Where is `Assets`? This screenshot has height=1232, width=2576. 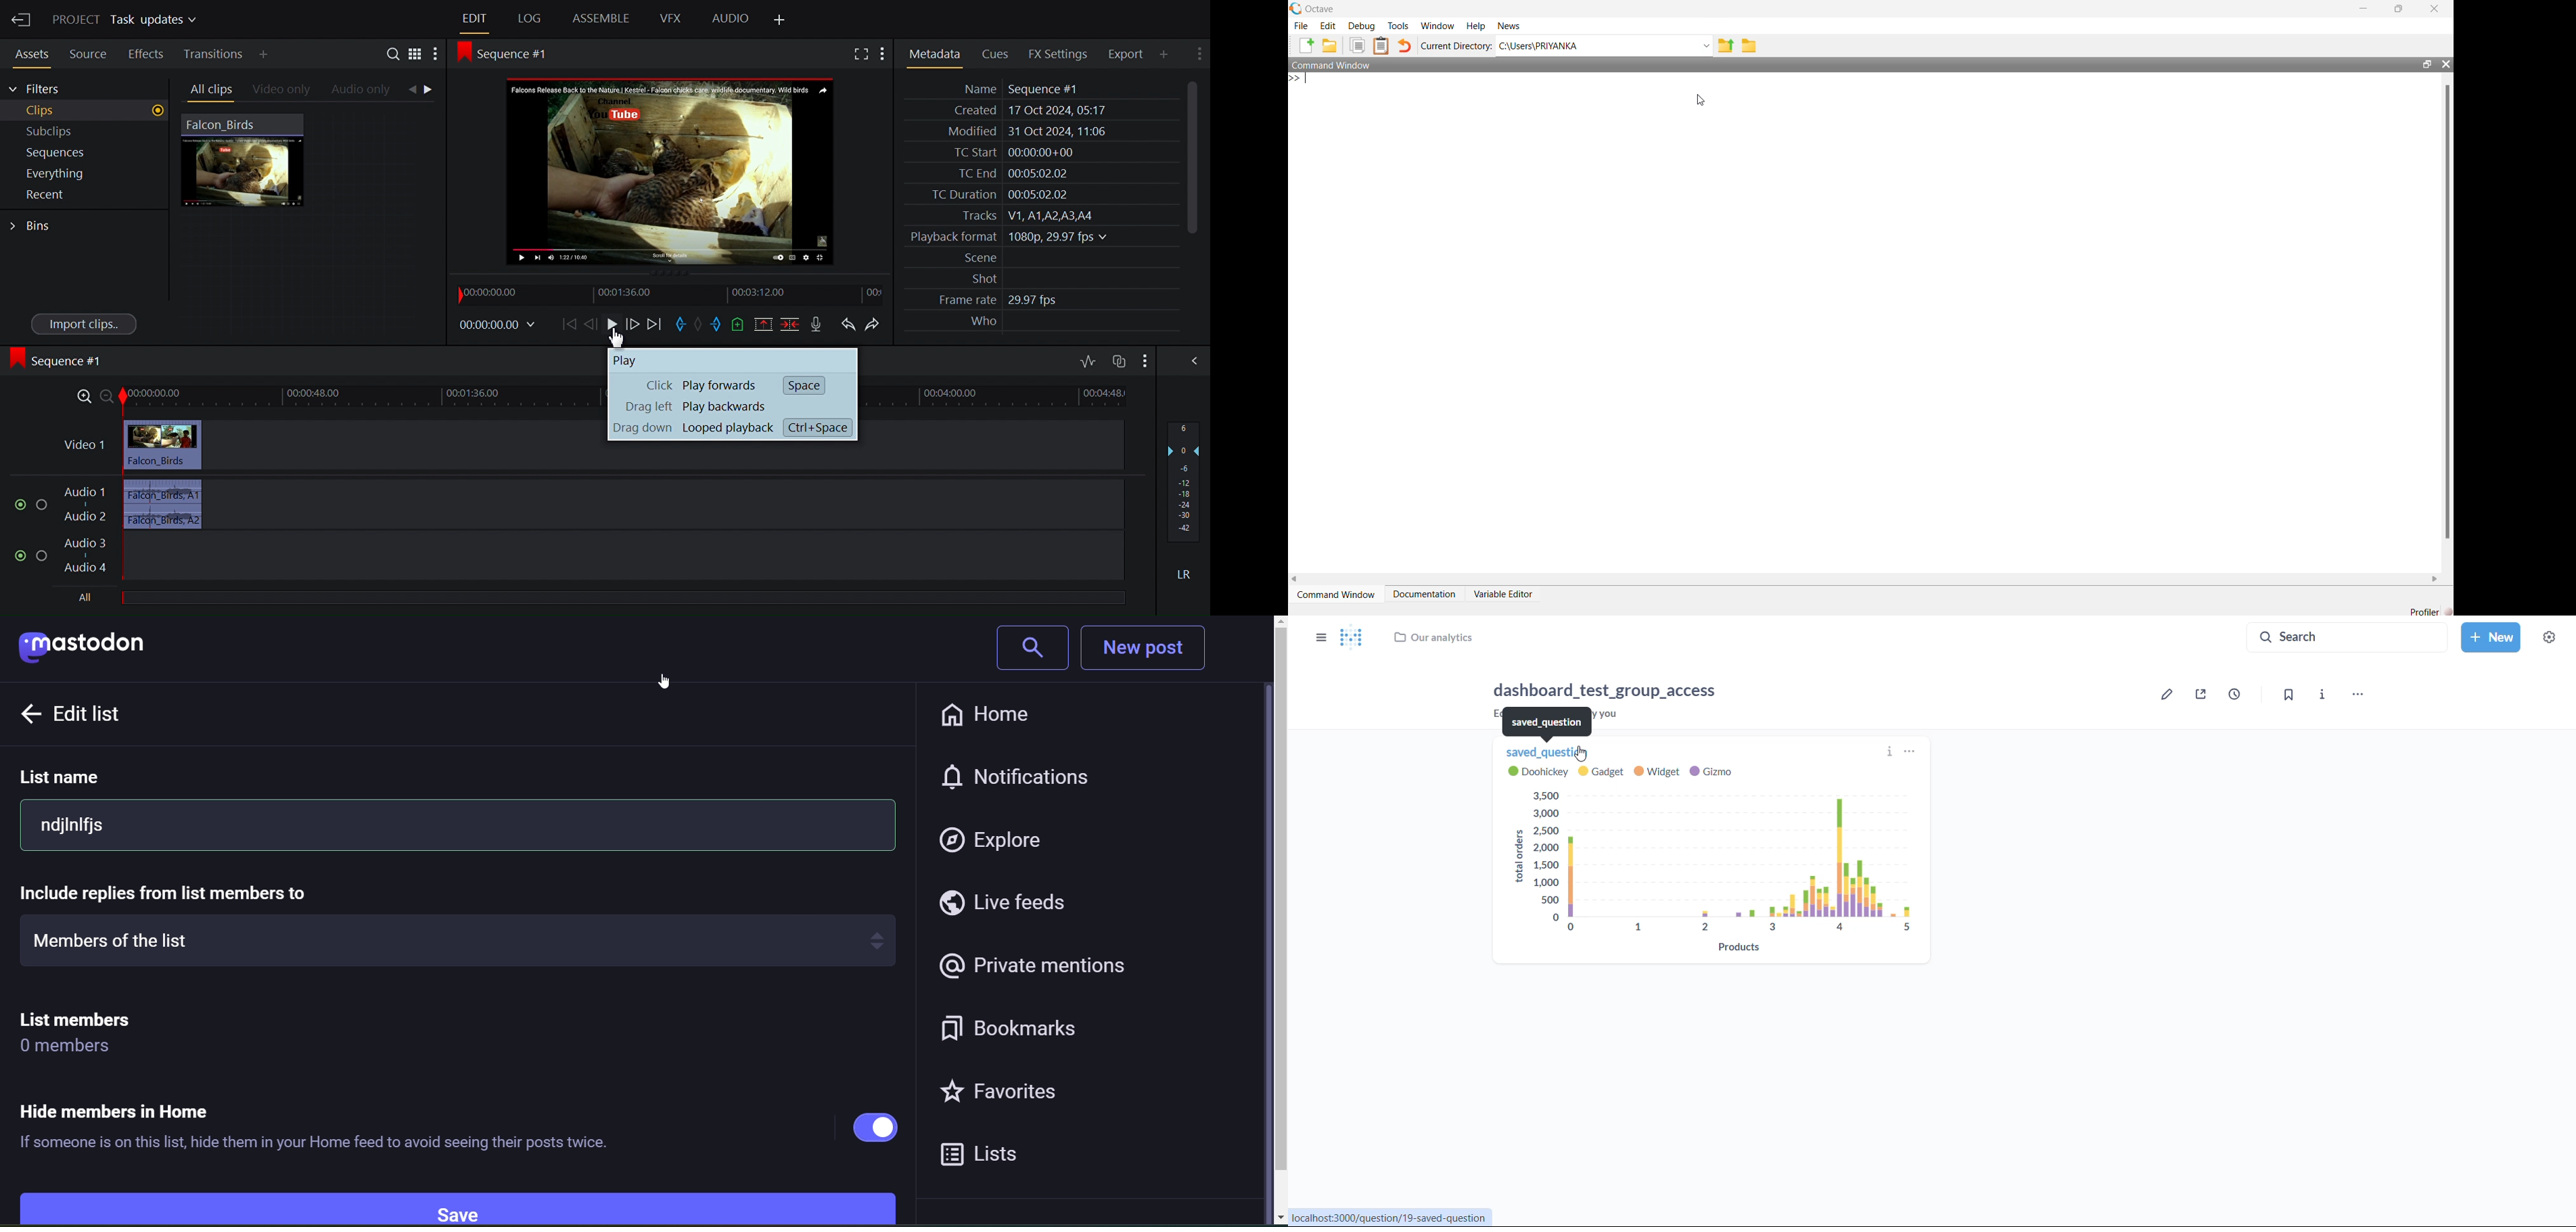 Assets is located at coordinates (31, 54).